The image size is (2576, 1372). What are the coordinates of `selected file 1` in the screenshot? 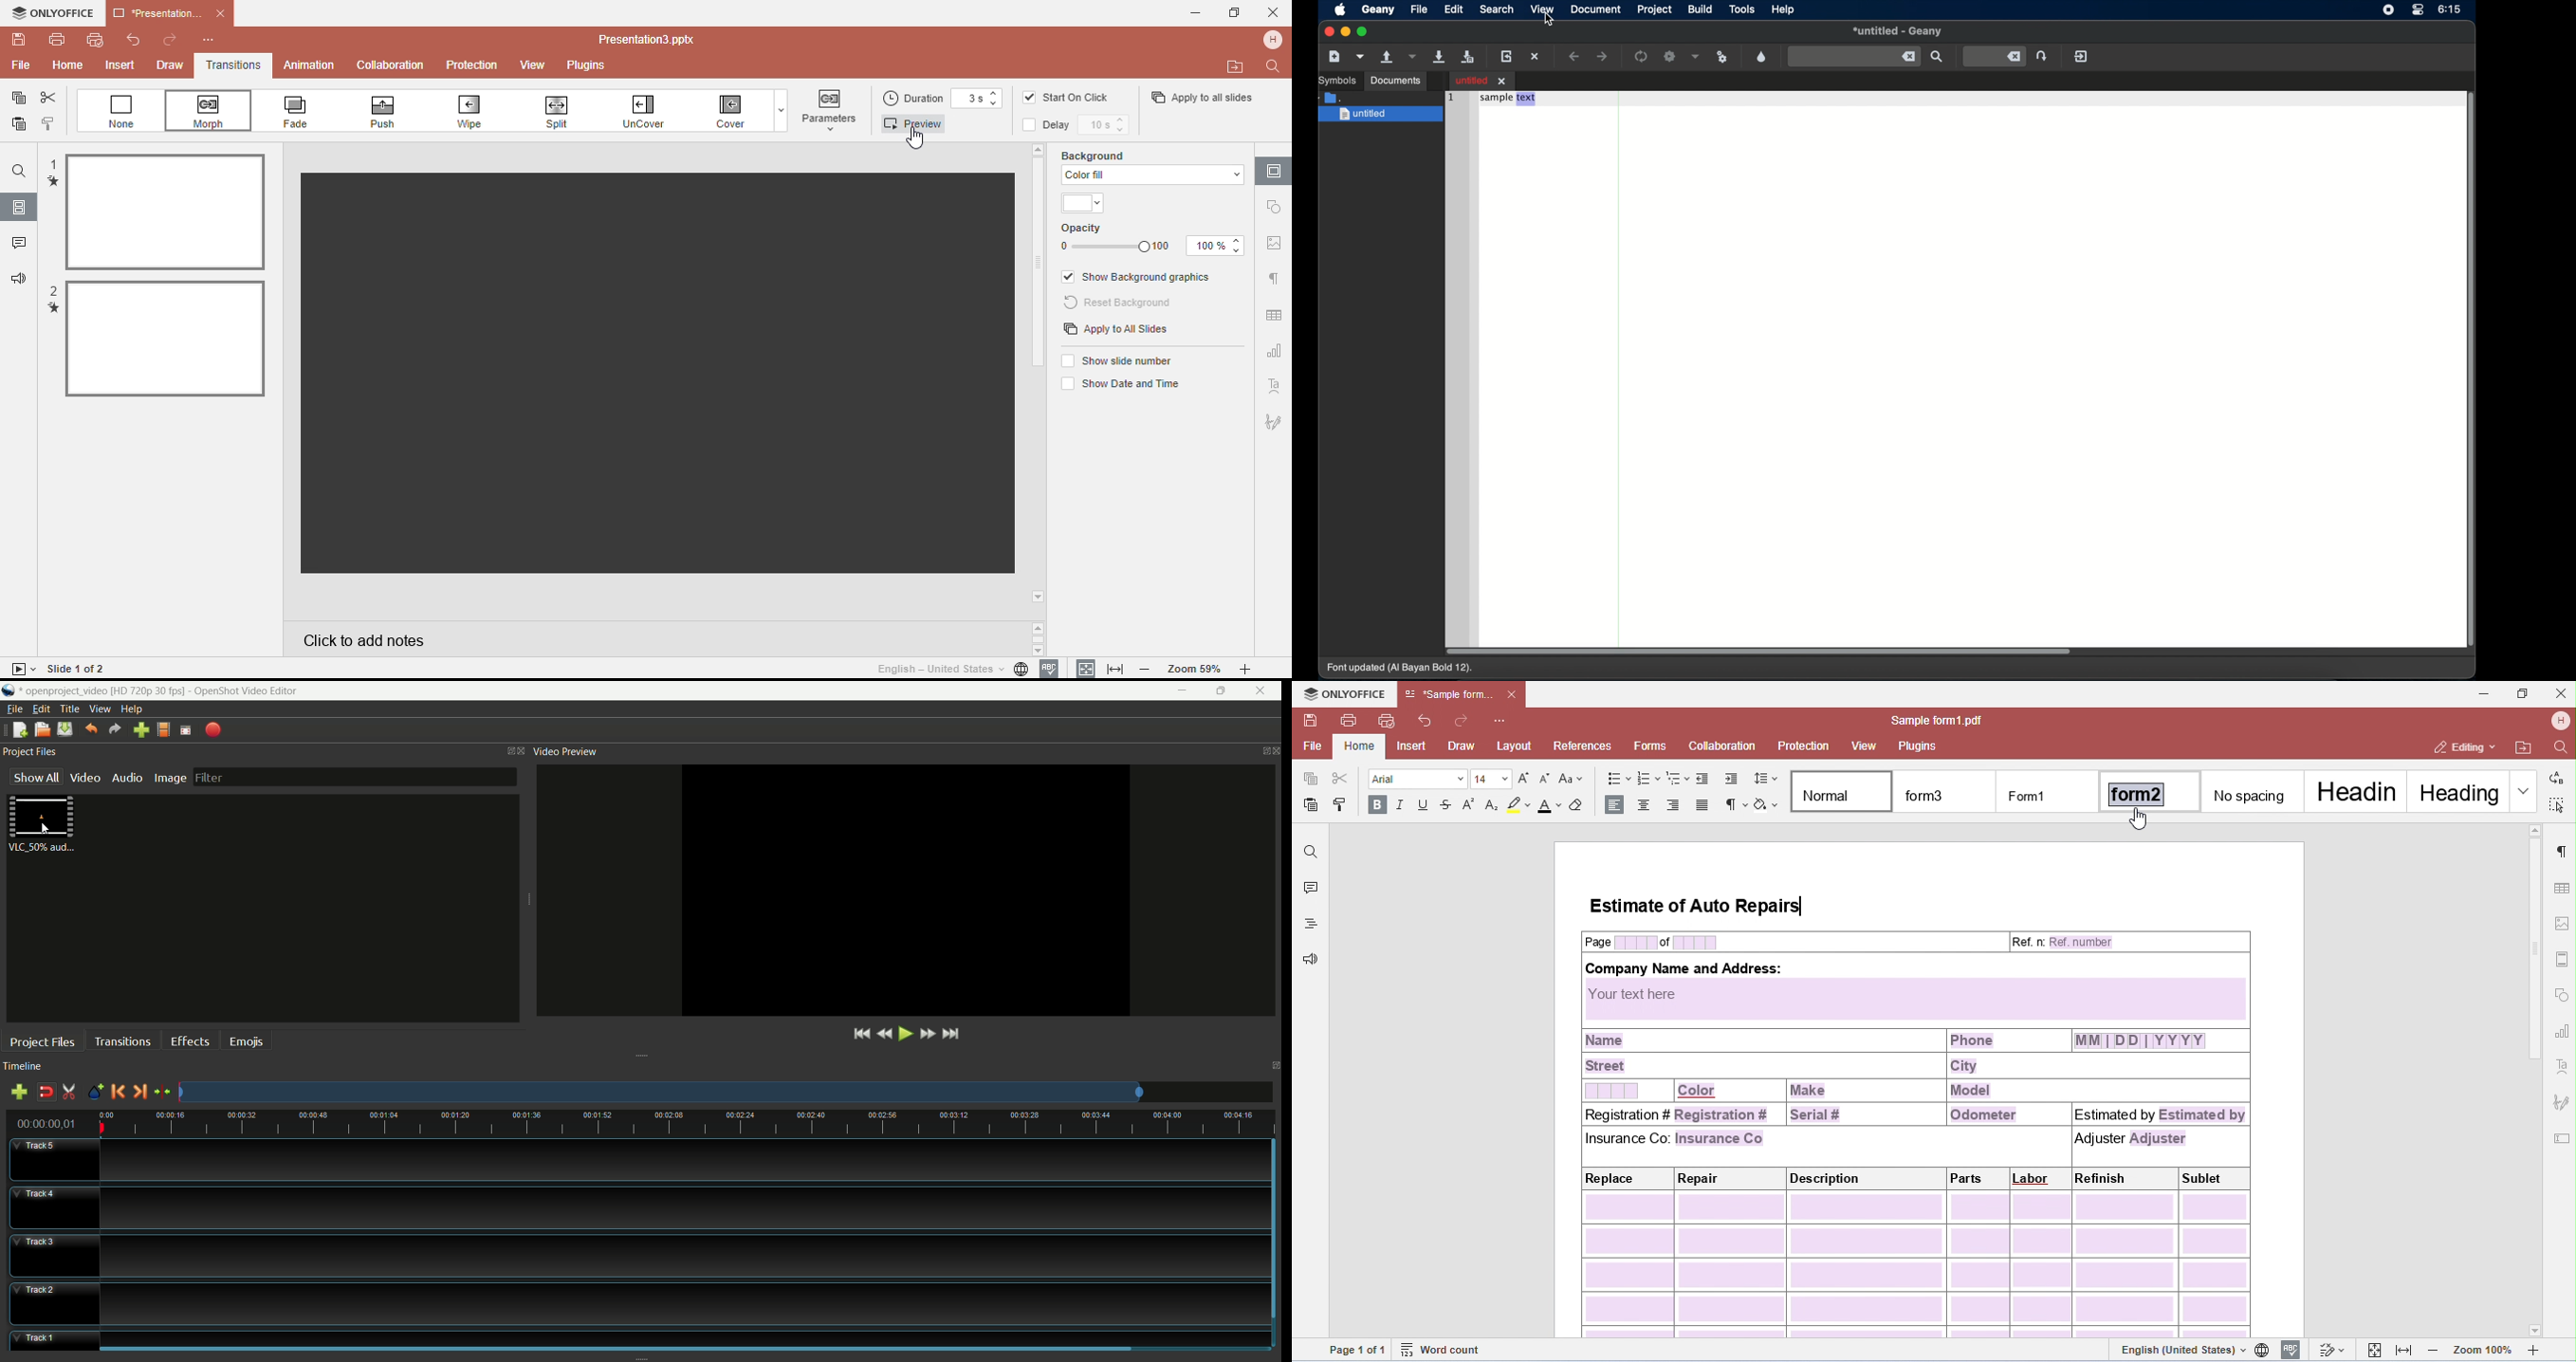 It's located at (165, 213).